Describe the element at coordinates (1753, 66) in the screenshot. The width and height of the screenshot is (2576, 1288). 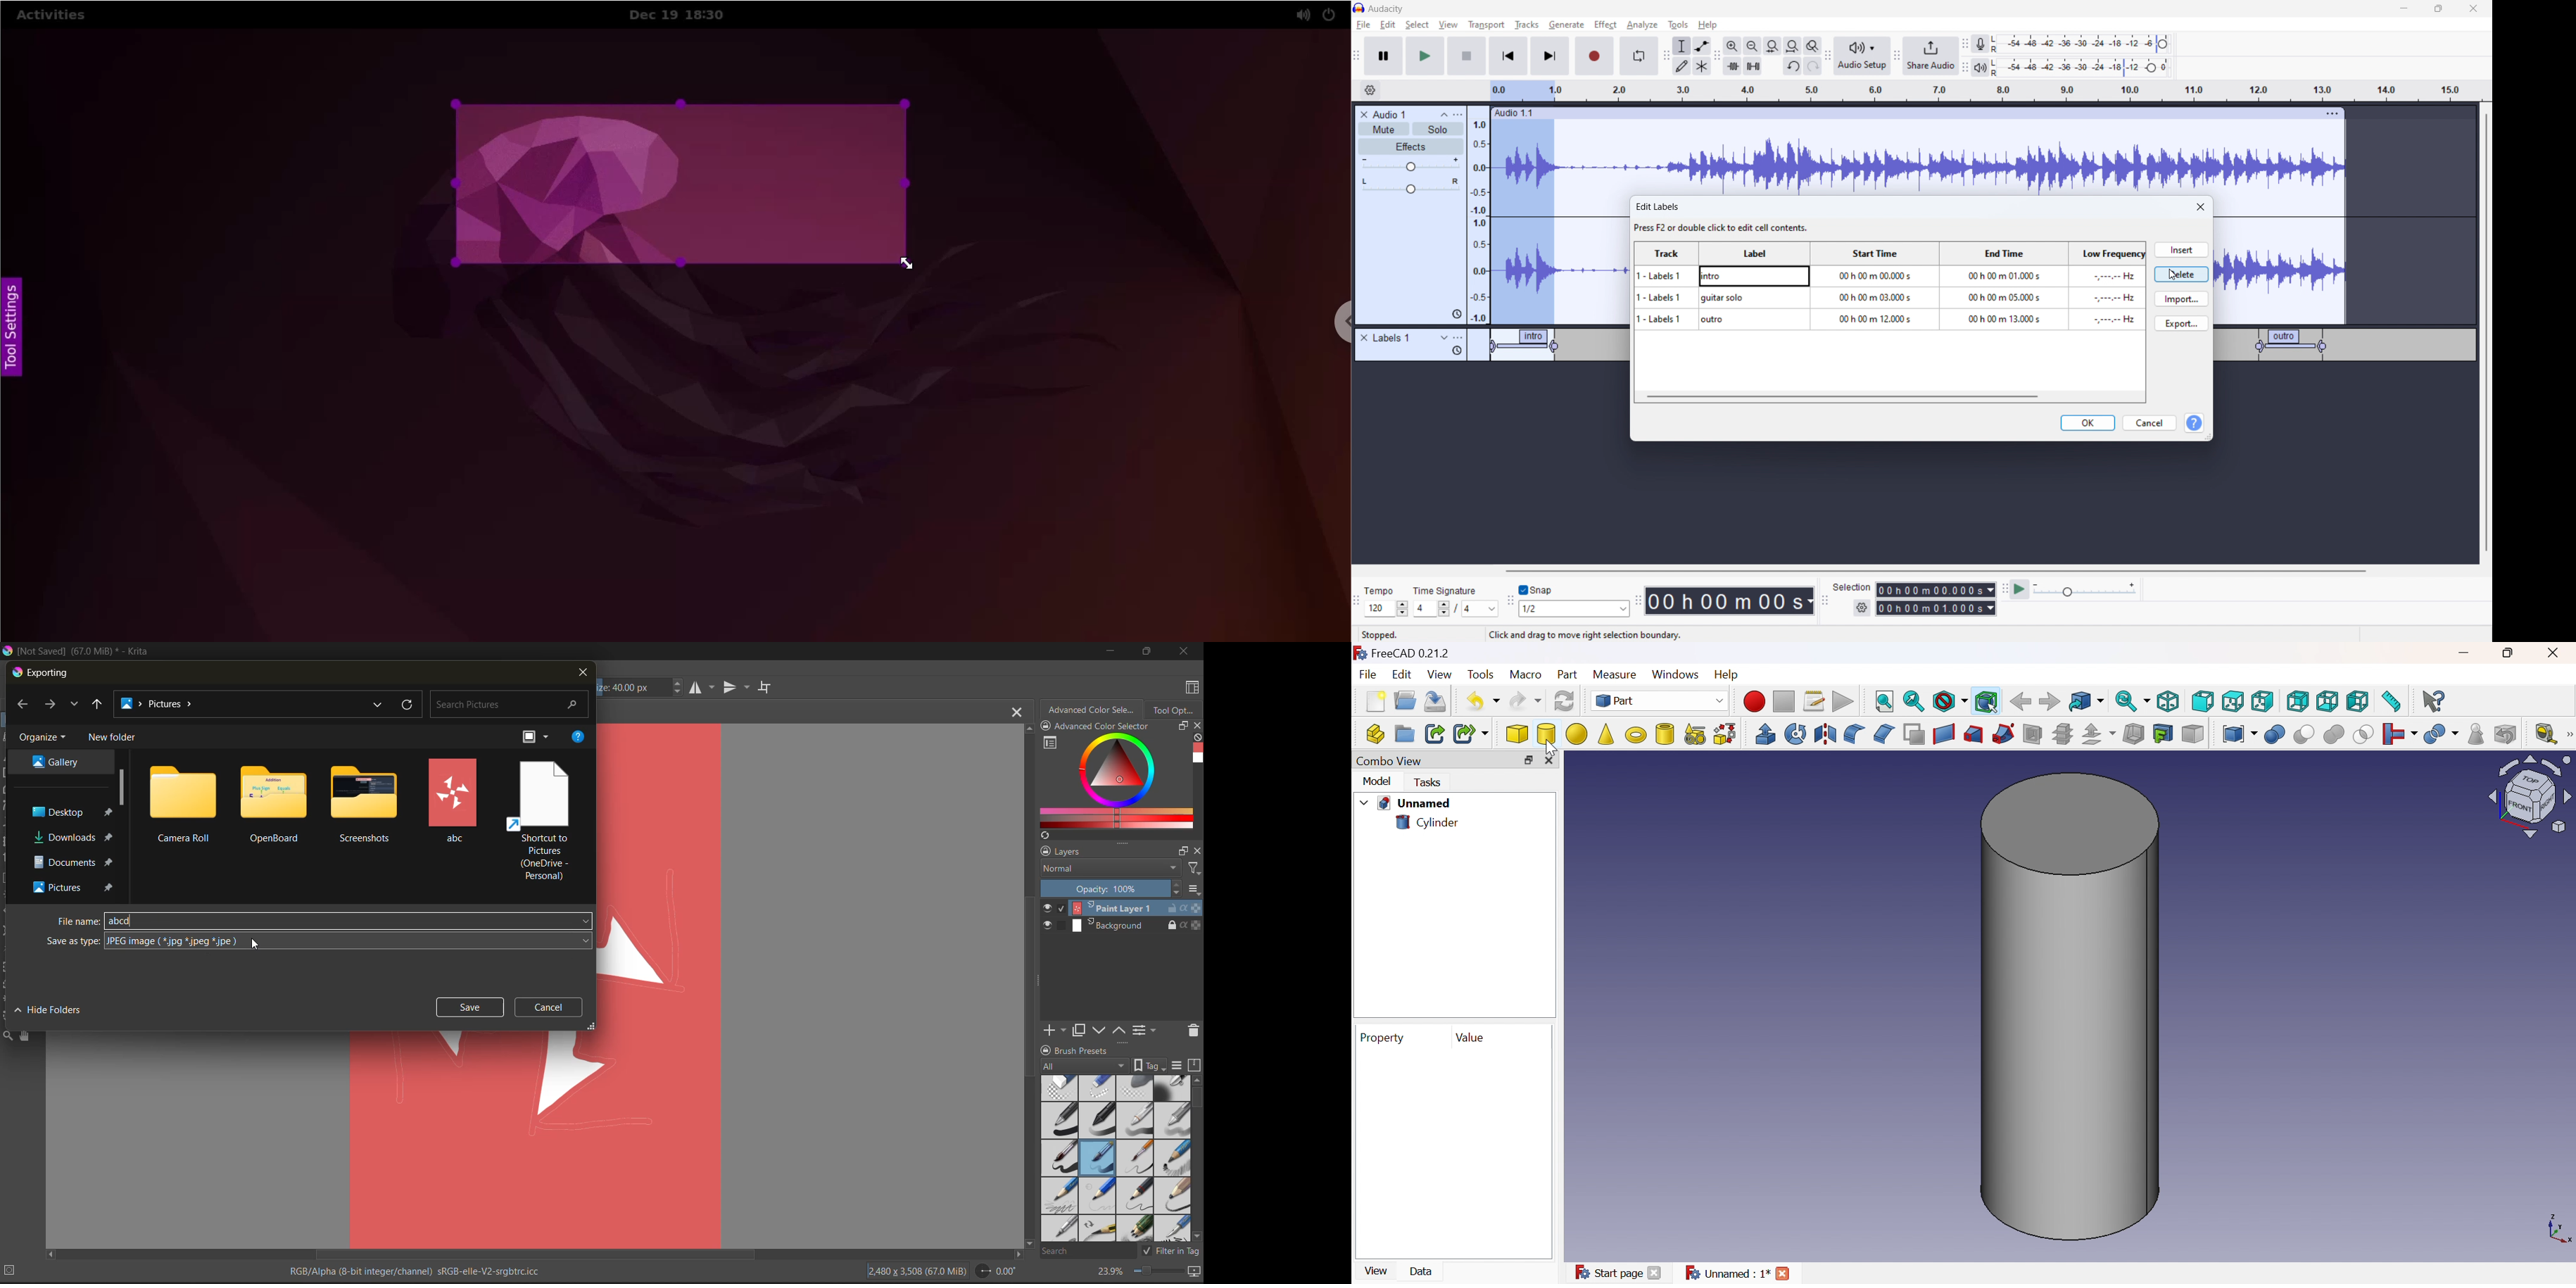
I see `silence audio selection` at that location.